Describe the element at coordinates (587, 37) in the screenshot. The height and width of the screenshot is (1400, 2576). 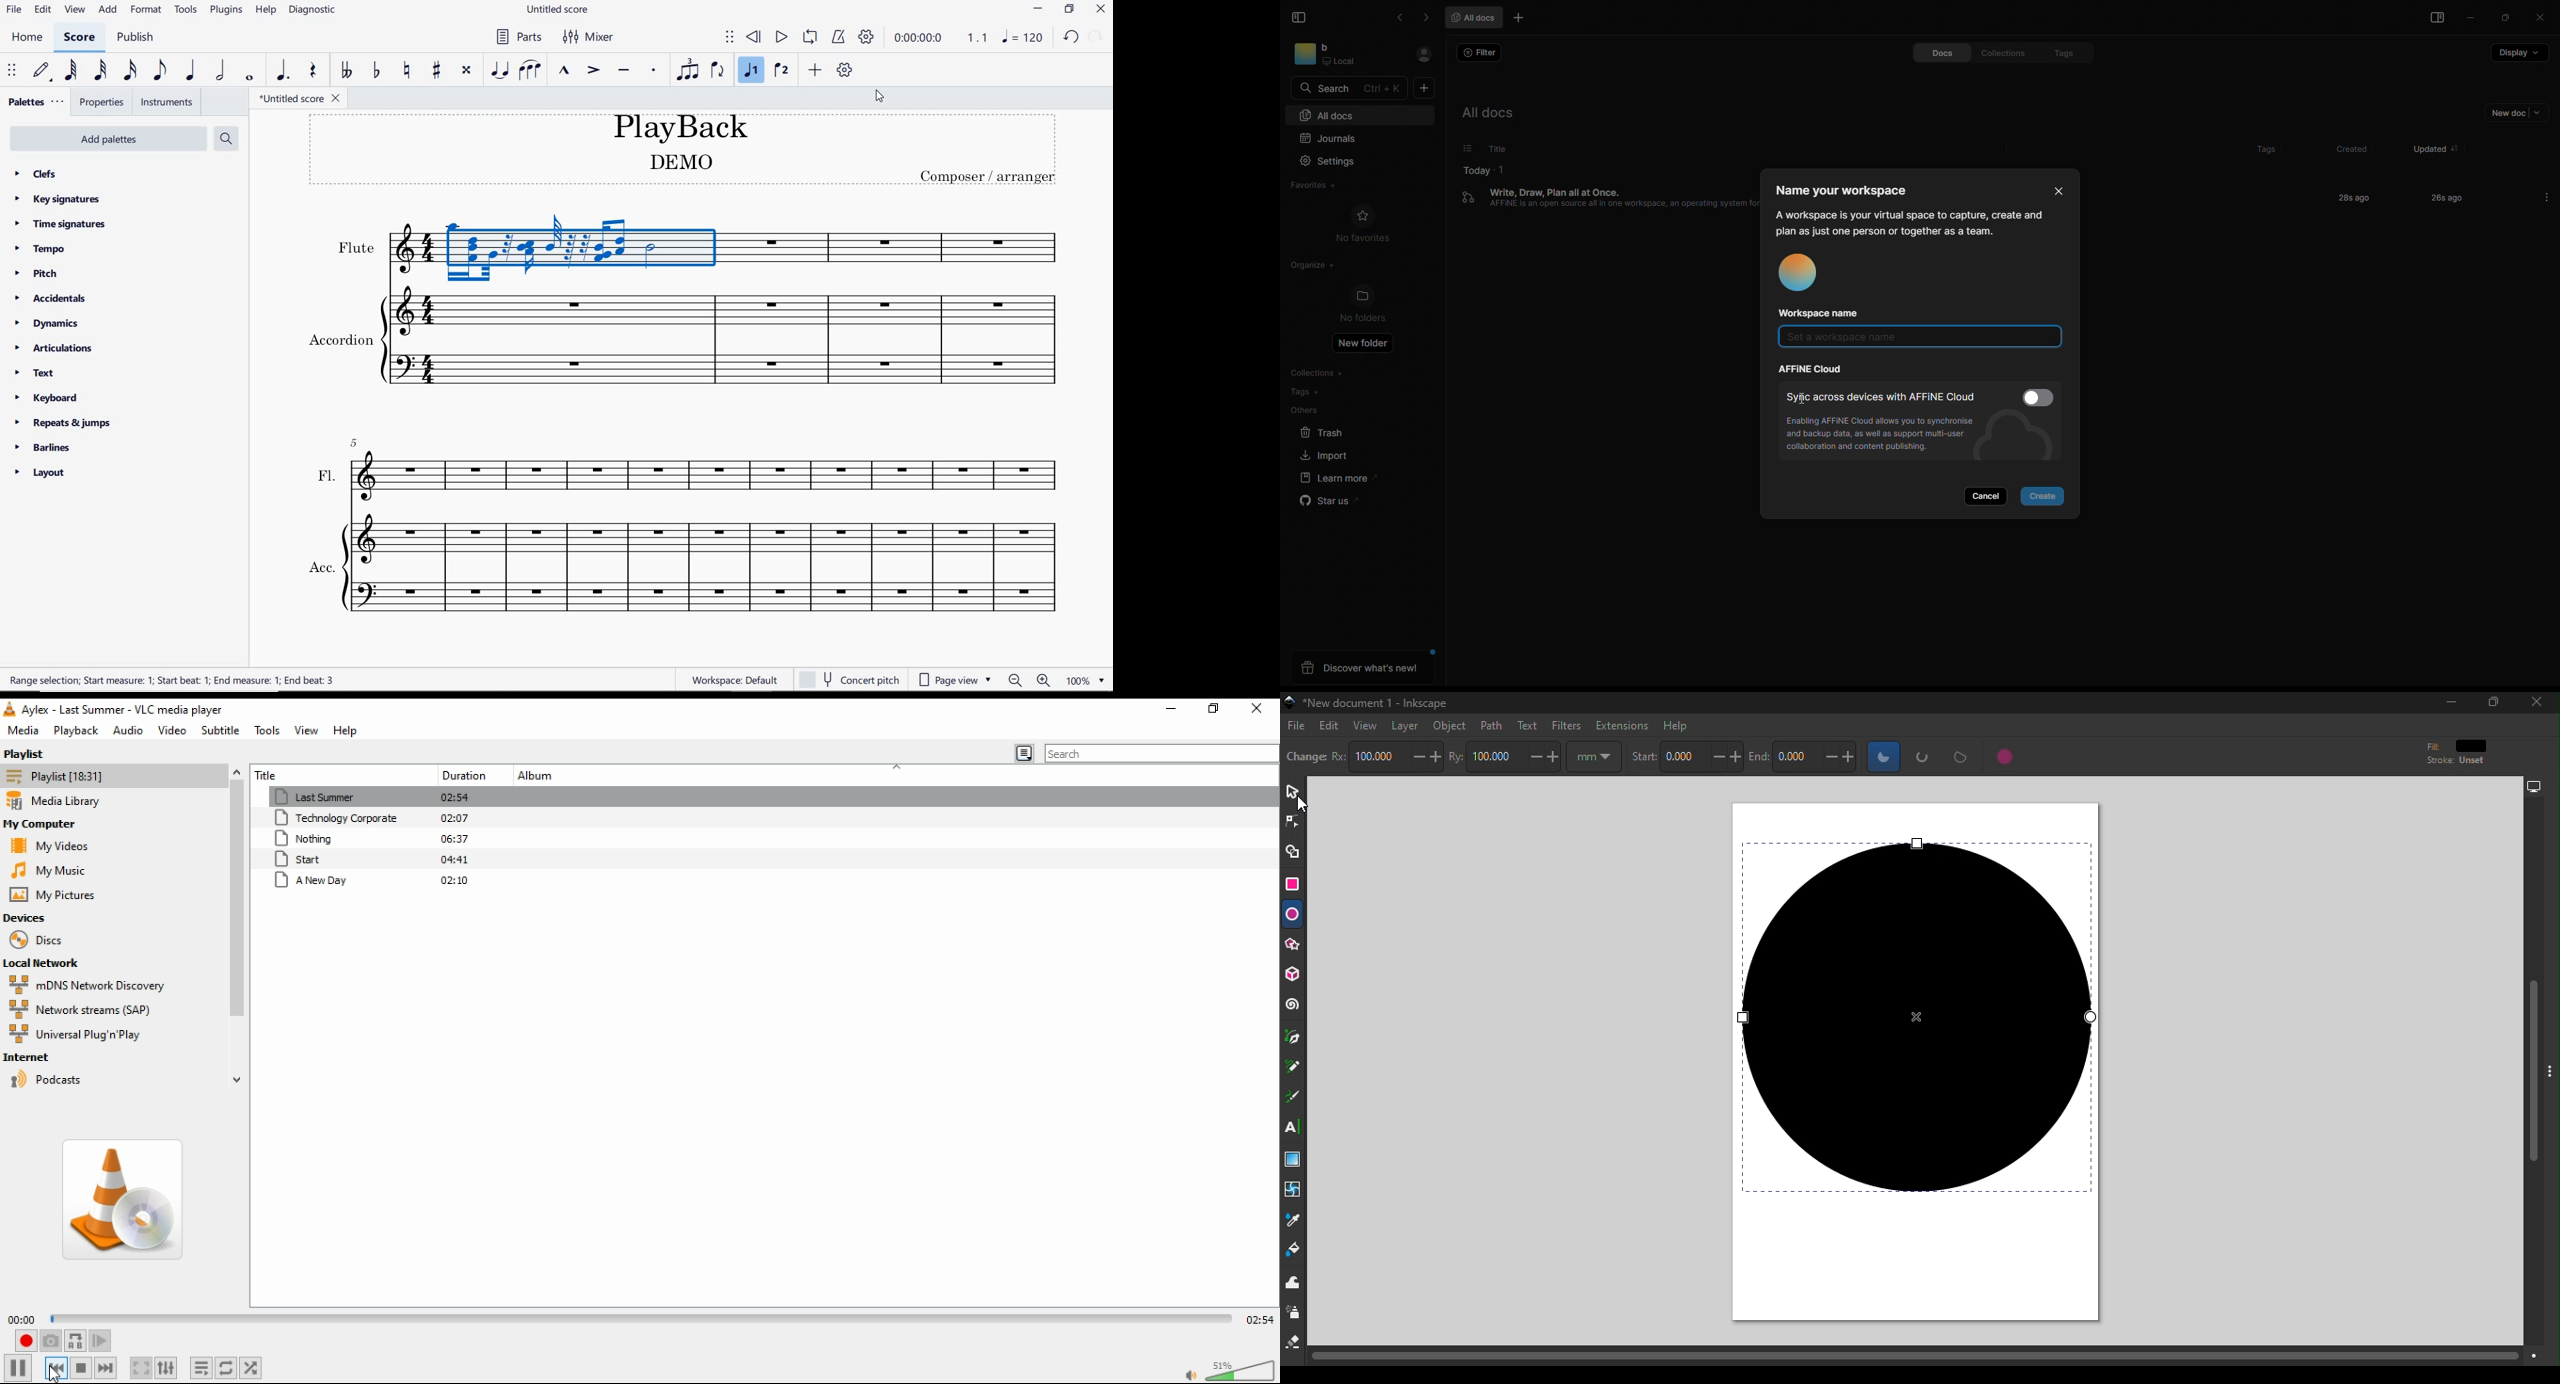
I see `mixer` at that location.